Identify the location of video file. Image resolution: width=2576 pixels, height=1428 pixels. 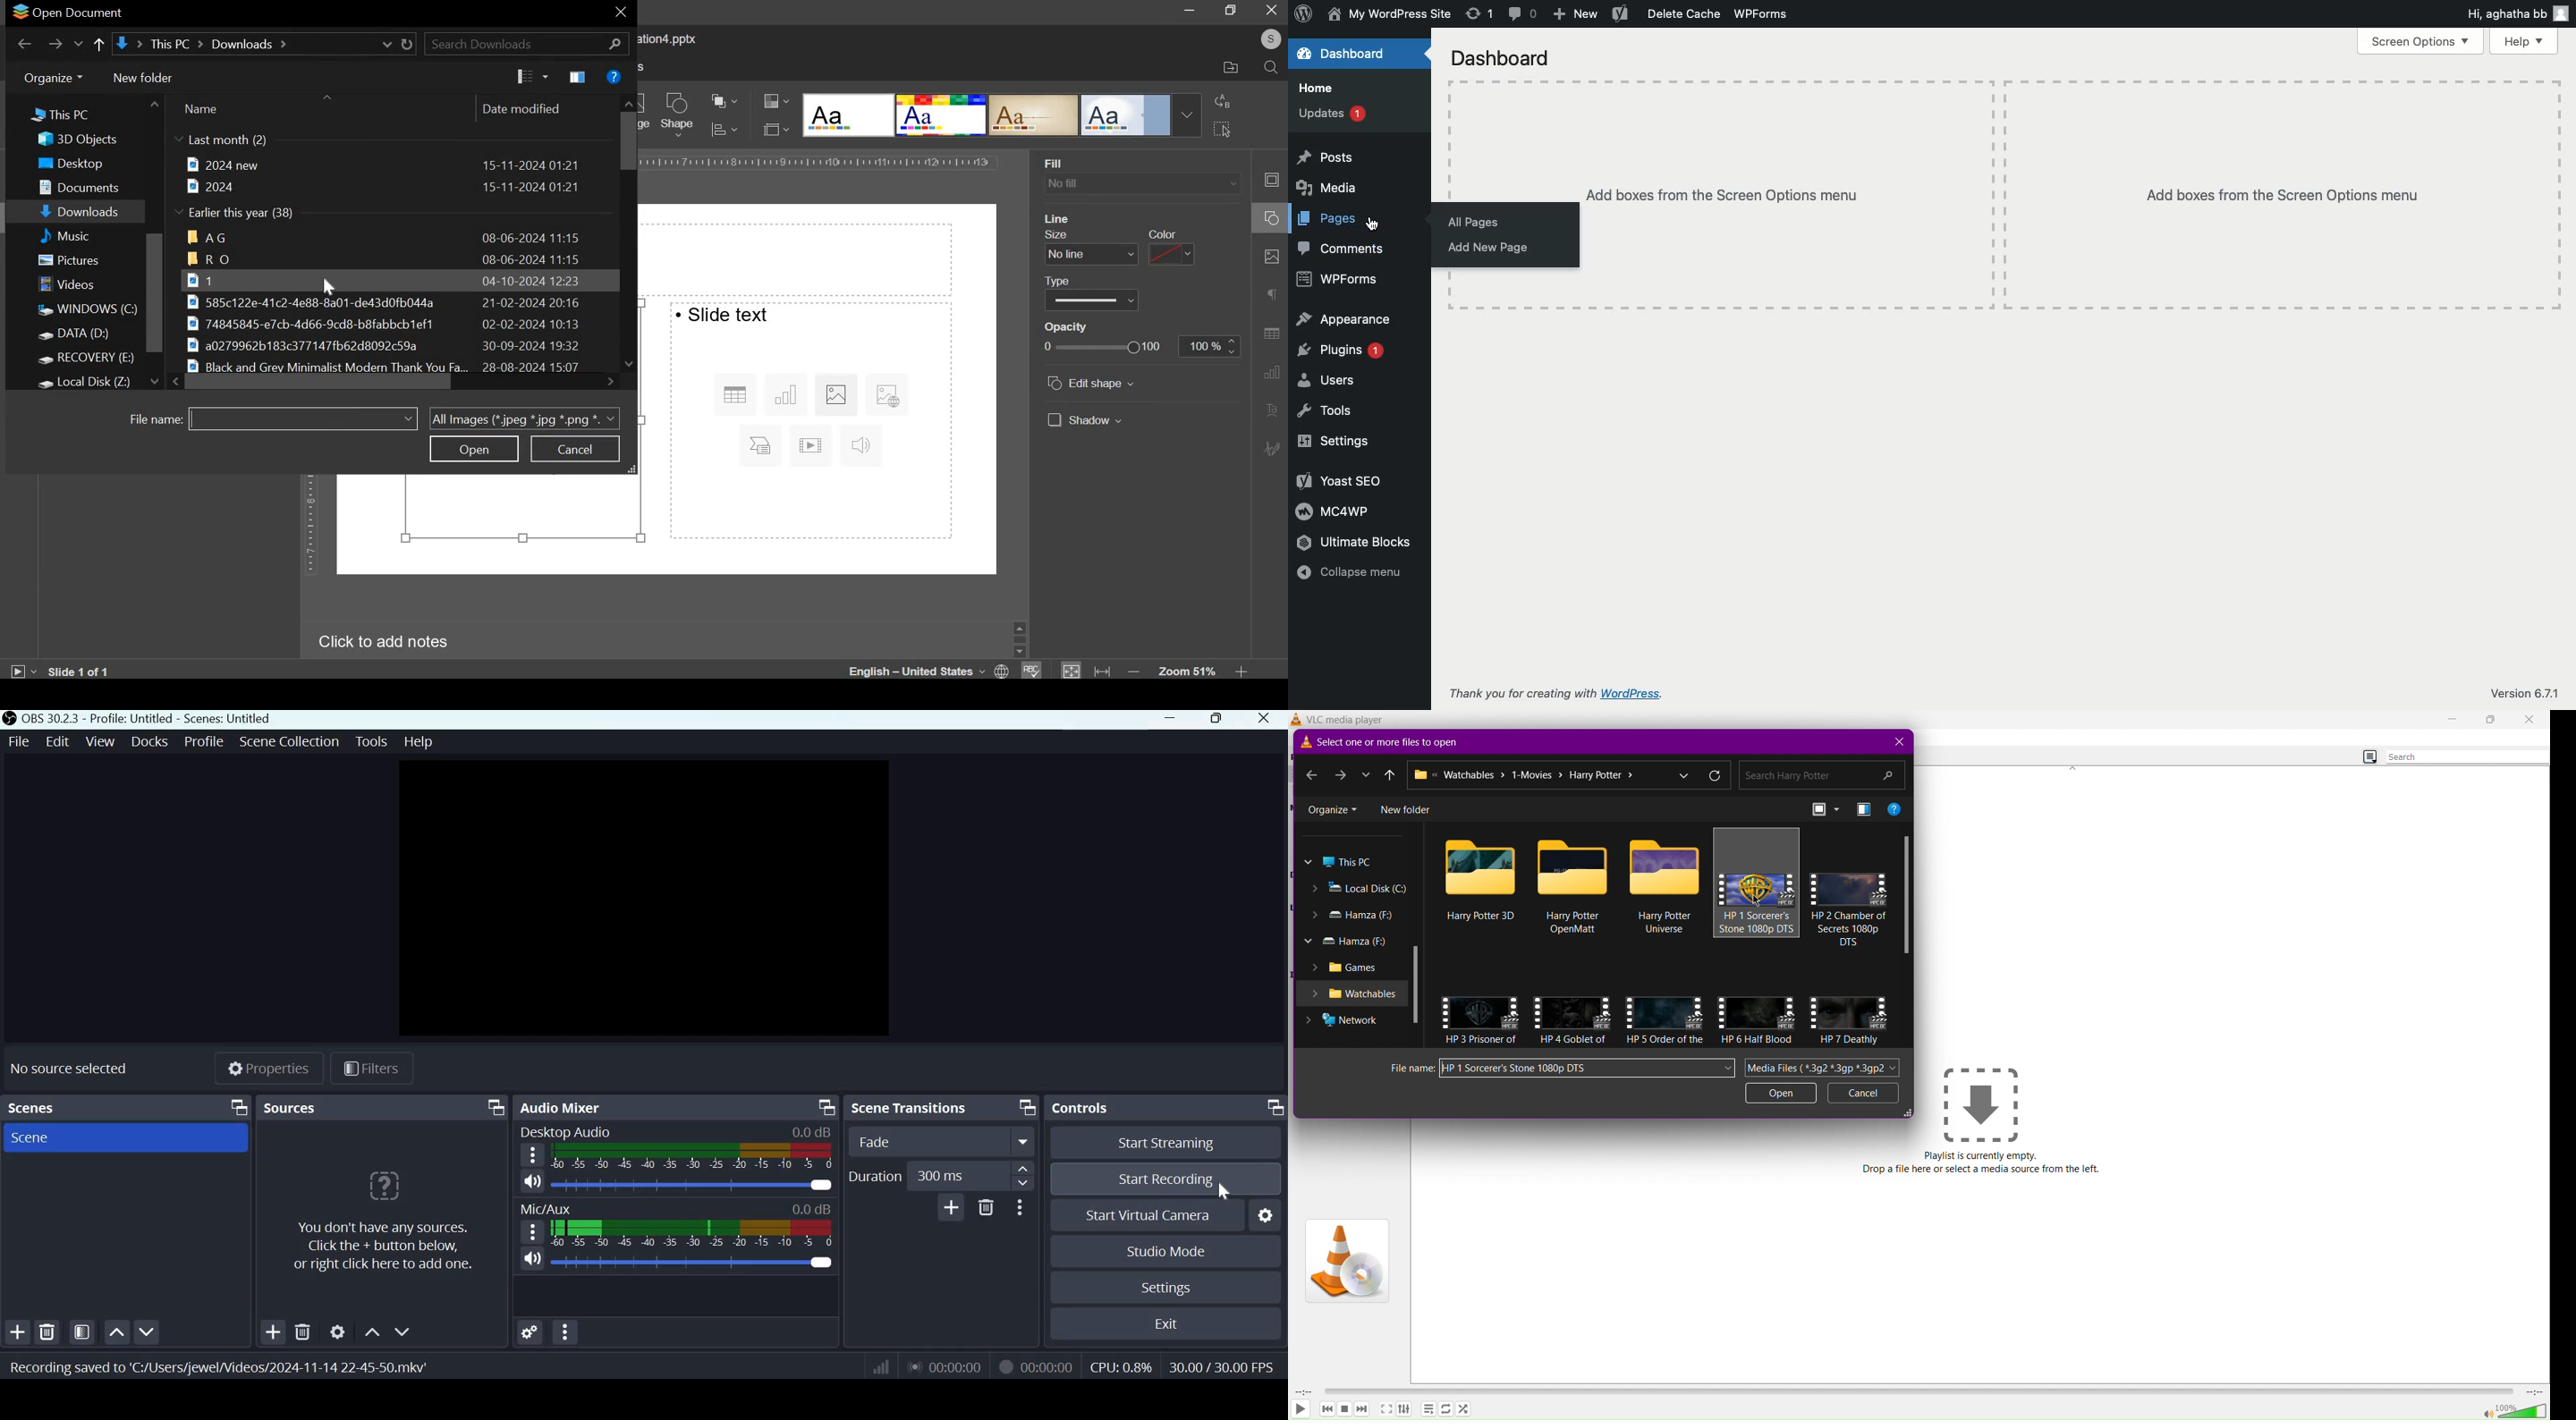
(1665, 1012).